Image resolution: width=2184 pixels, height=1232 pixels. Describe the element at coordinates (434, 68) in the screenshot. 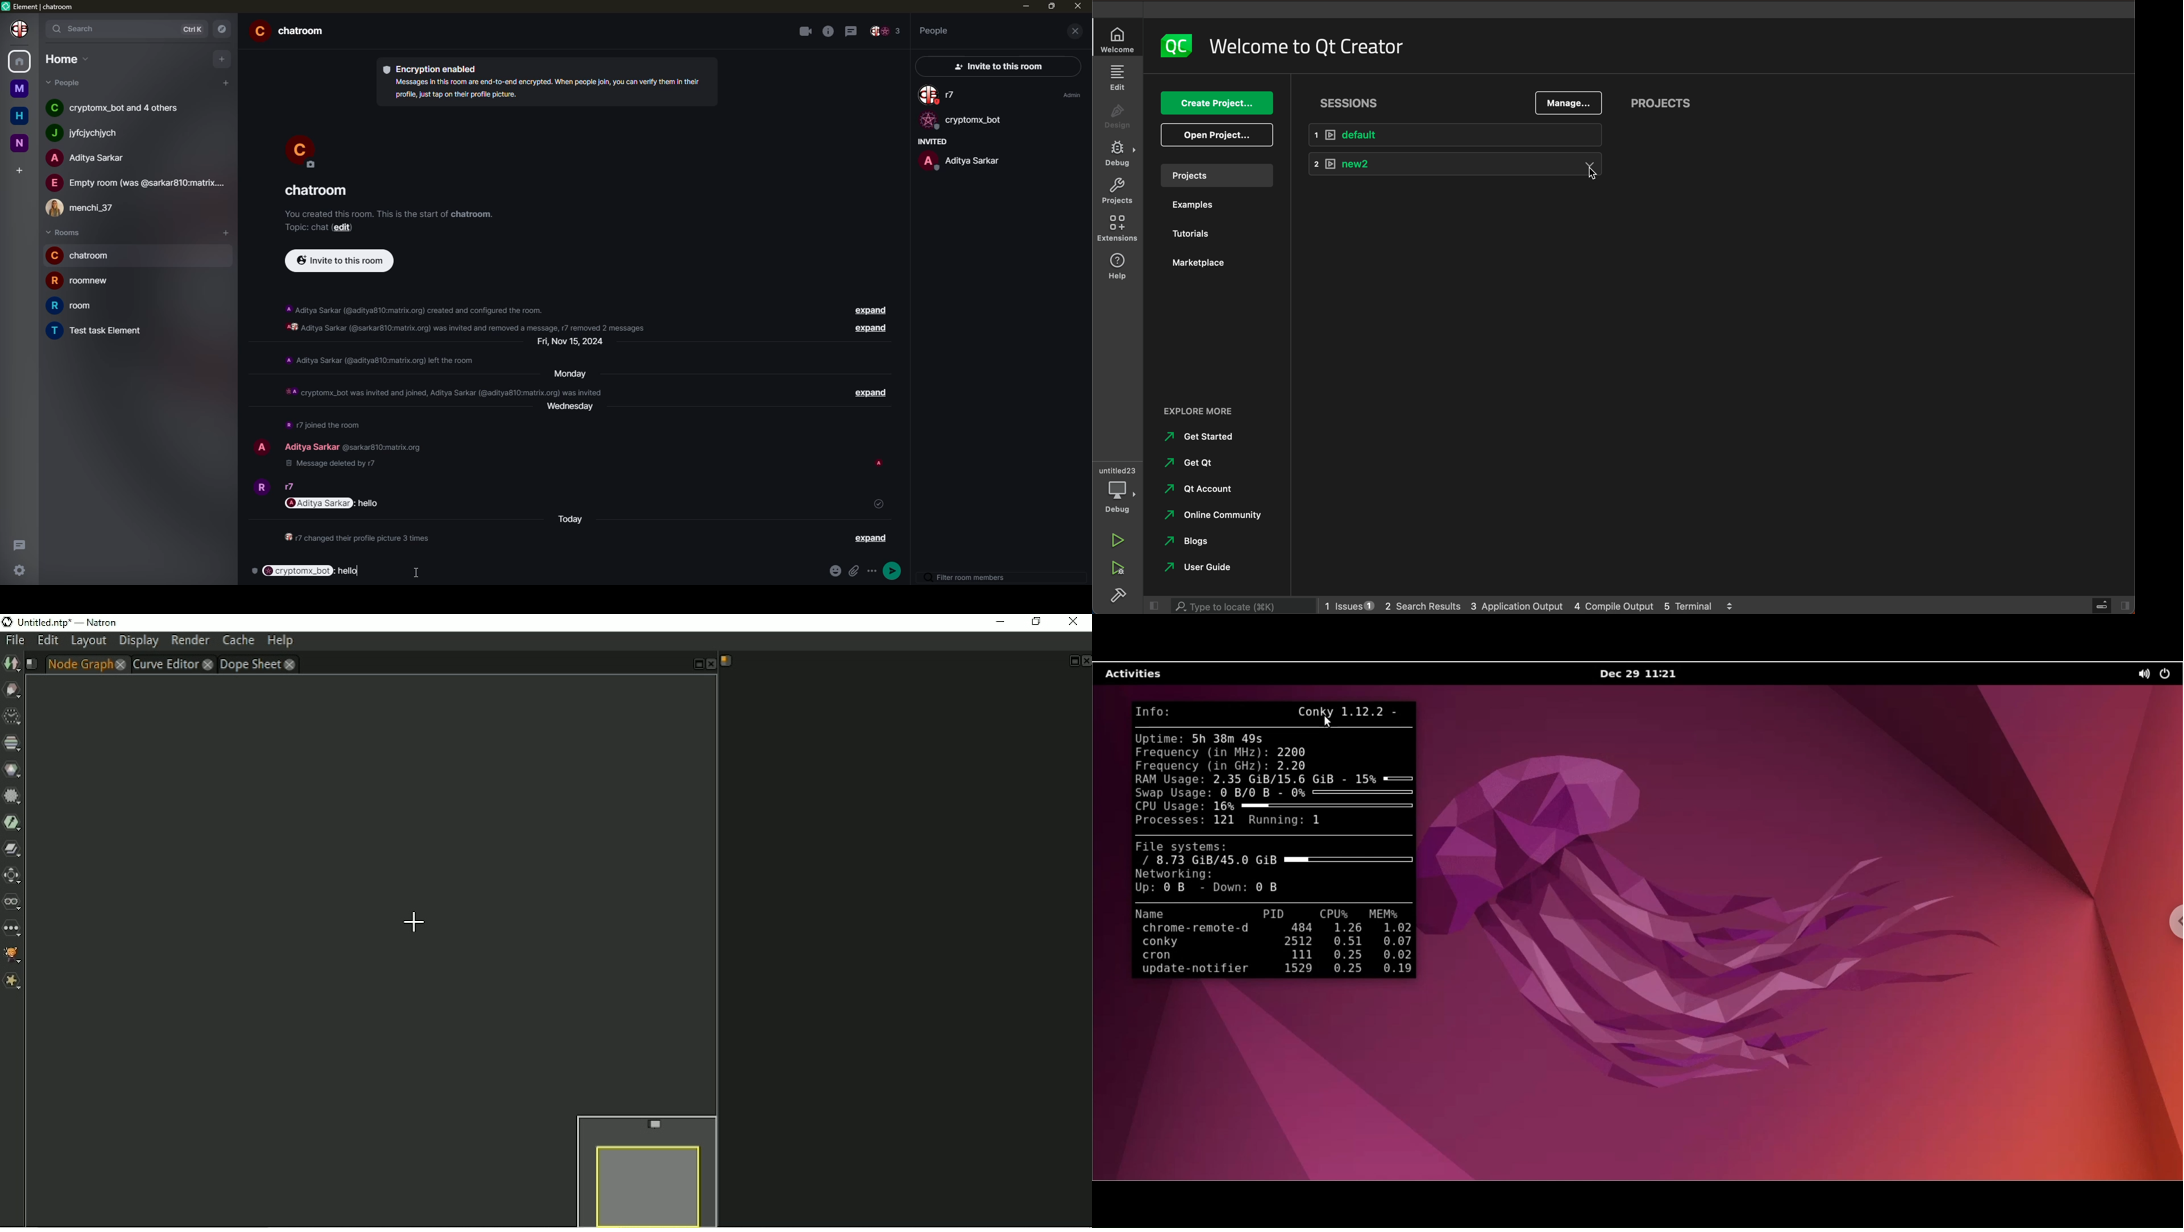

I see `encryption enabled` at that location.